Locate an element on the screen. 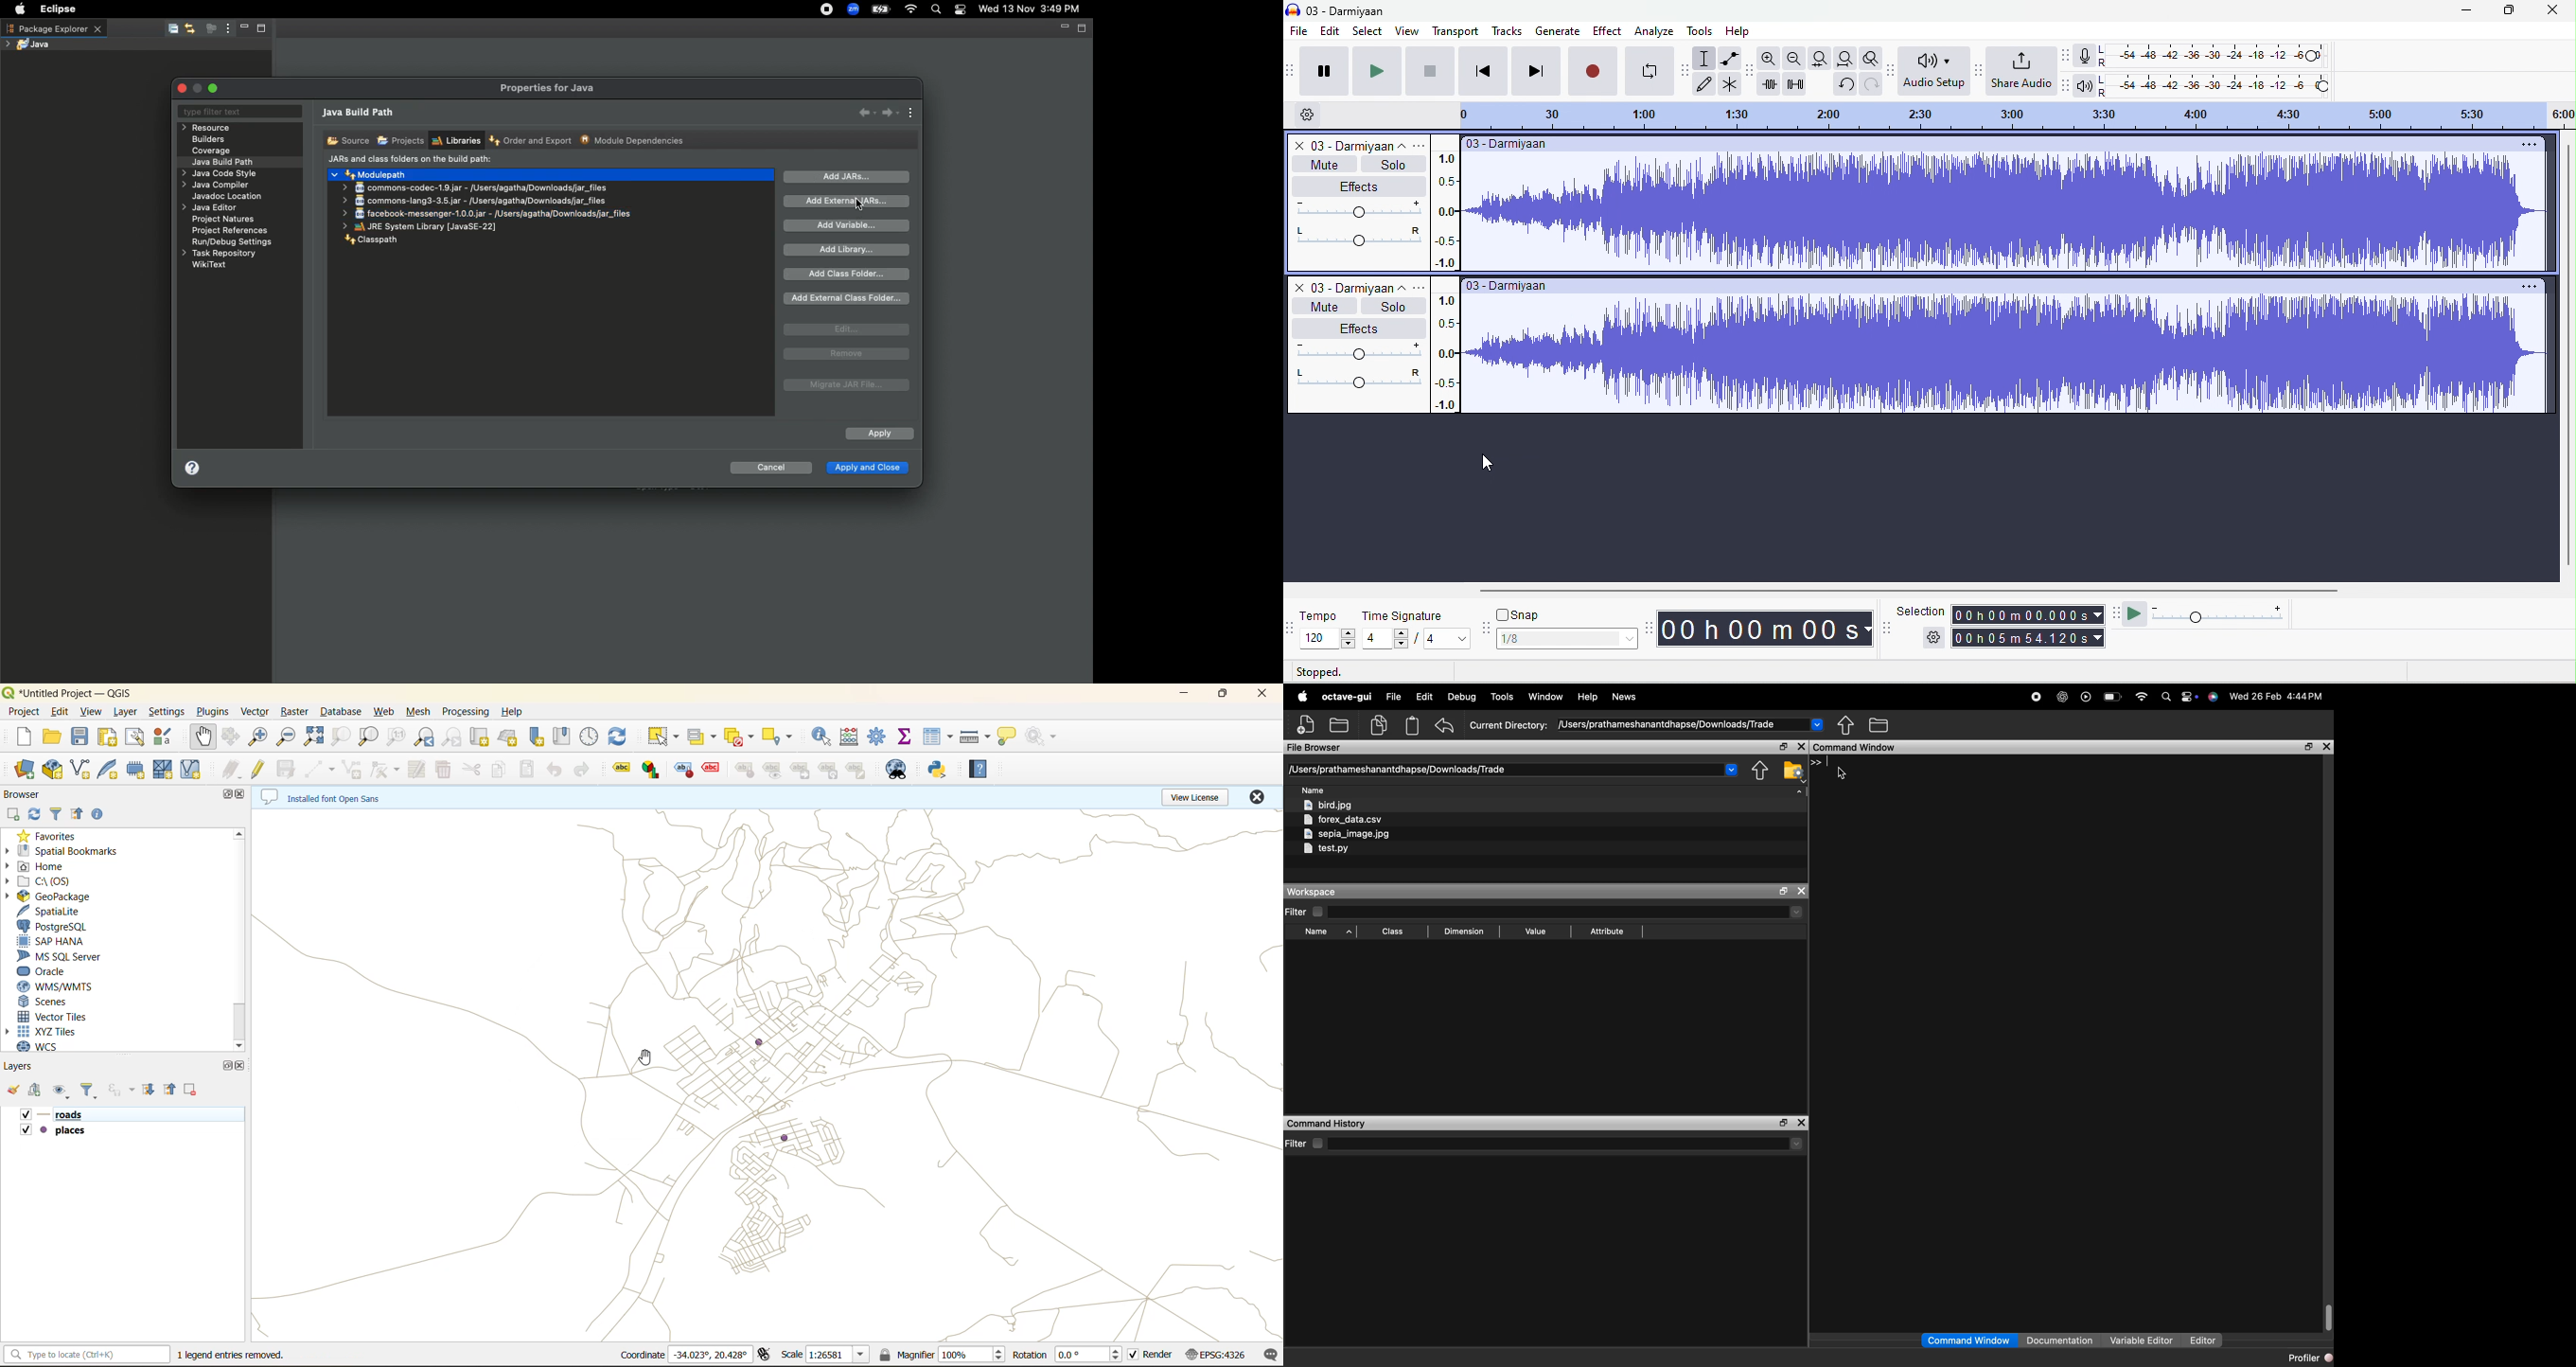  playback meter tool bar is located at coordinates (2065, 85).